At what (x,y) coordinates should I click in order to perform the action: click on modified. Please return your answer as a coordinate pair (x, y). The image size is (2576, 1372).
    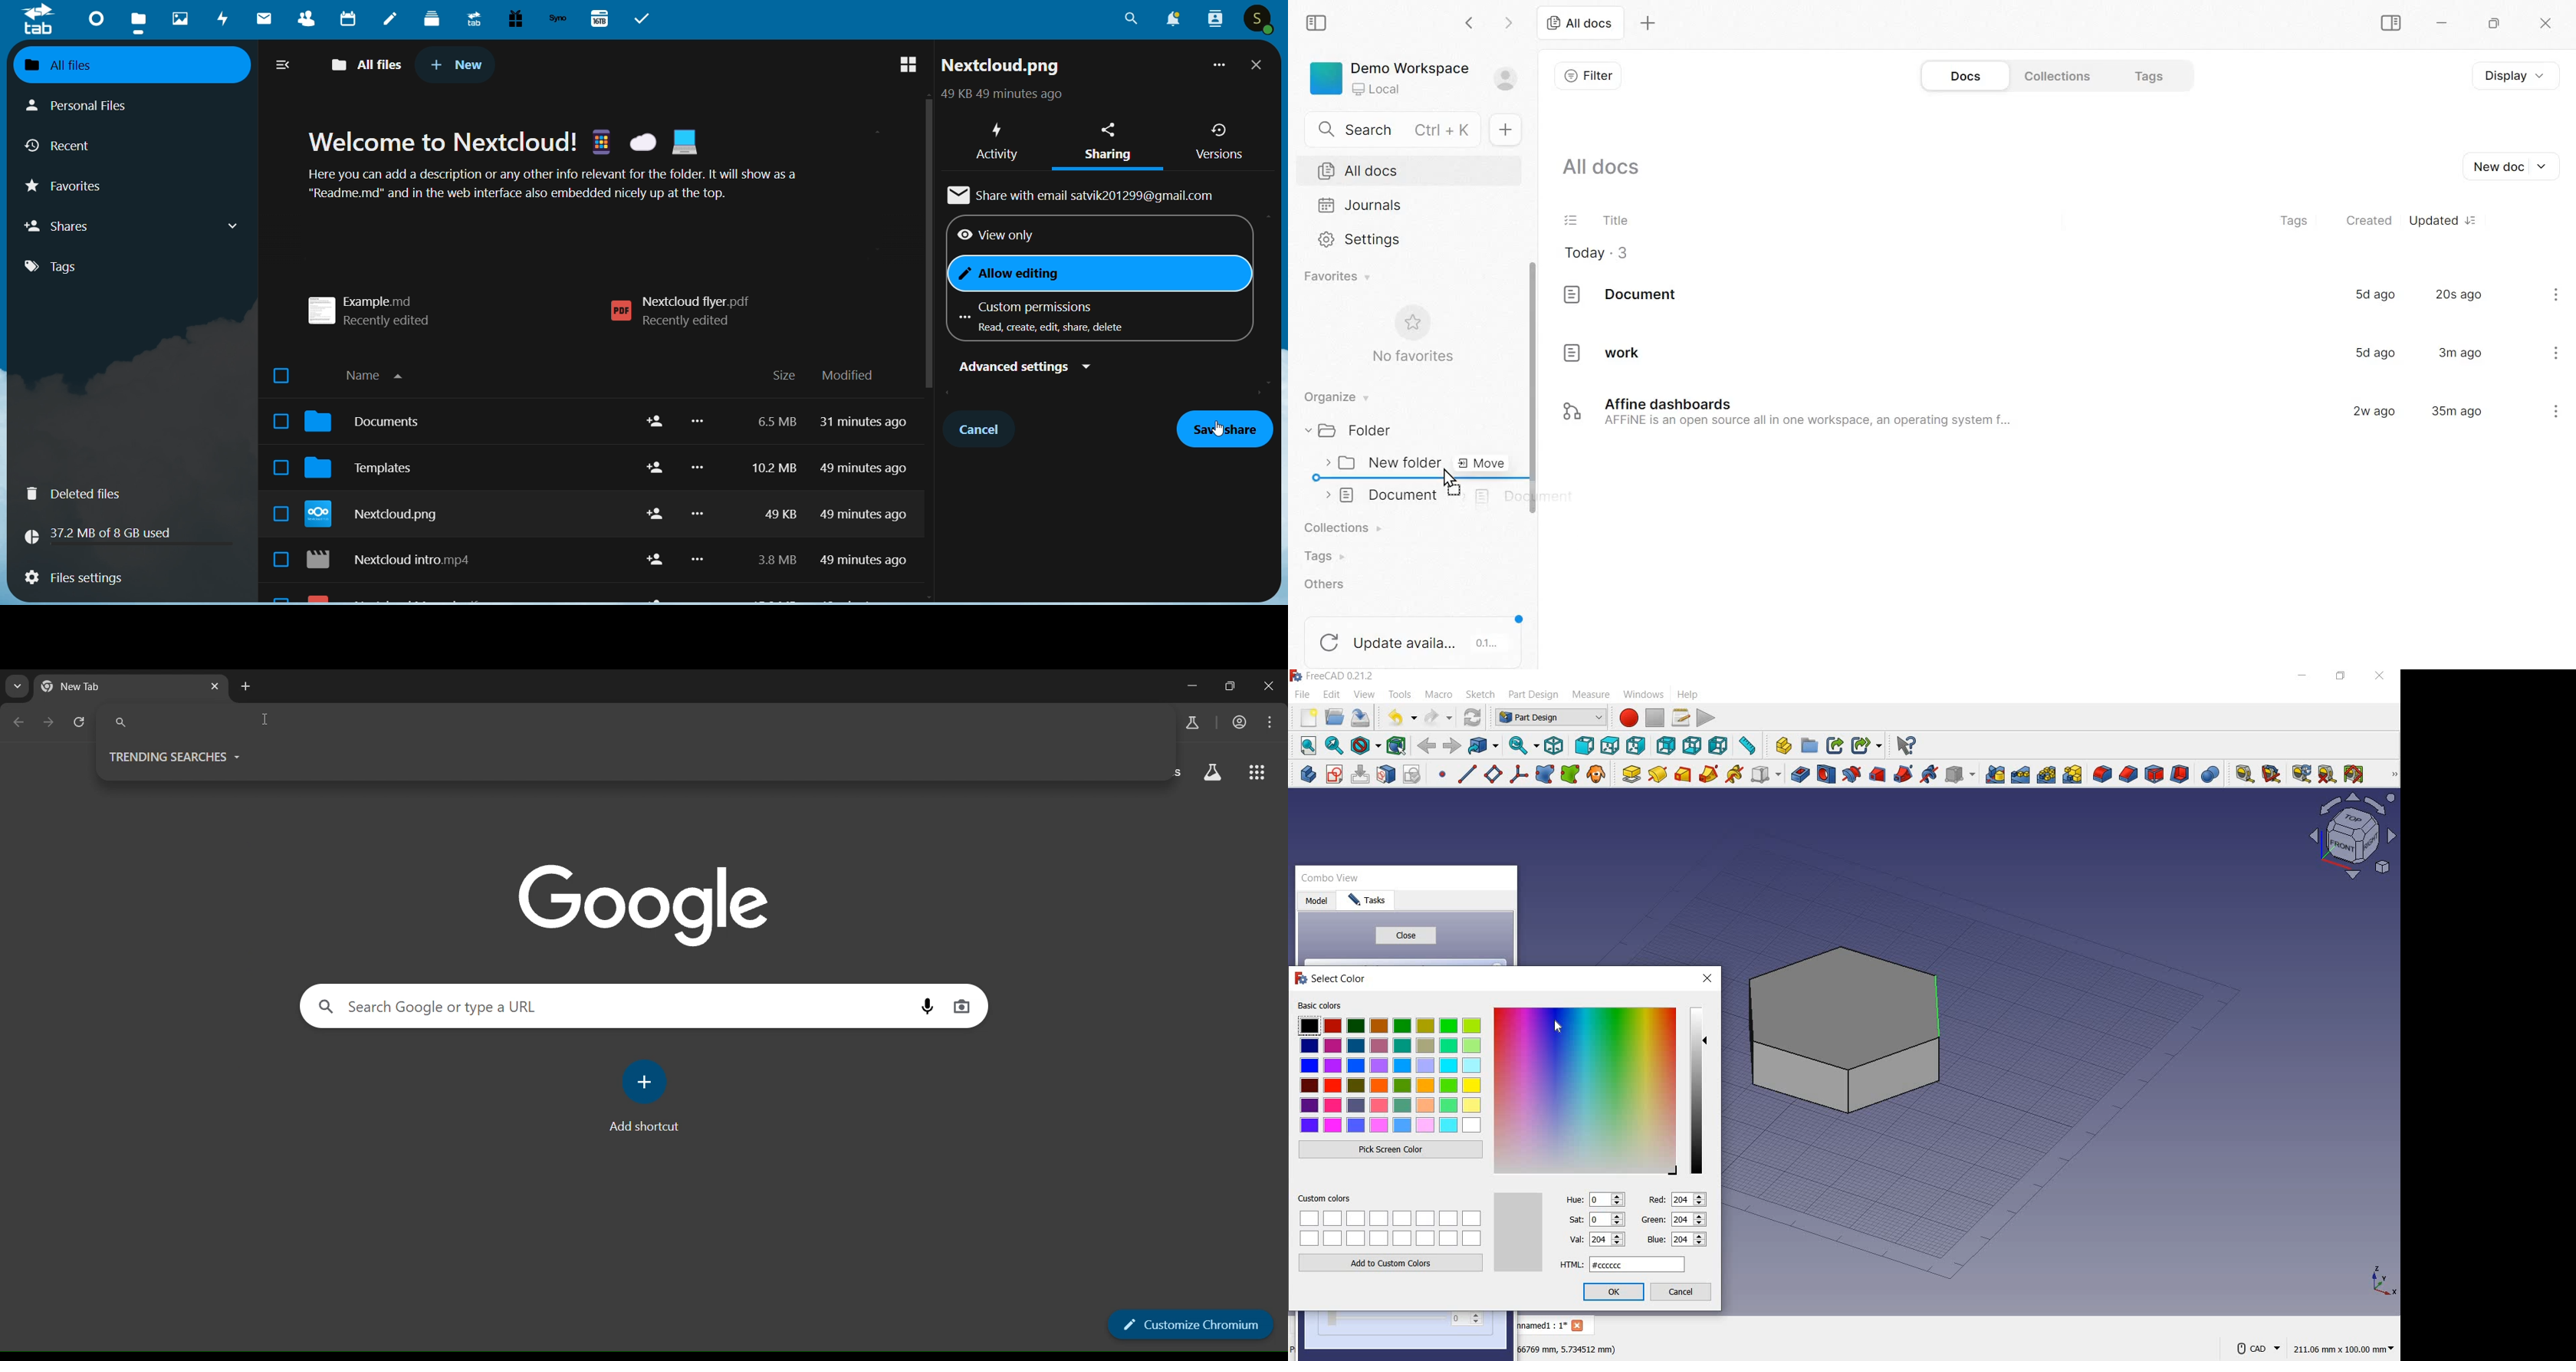
    Looking at the image, I should click on (848, 376).